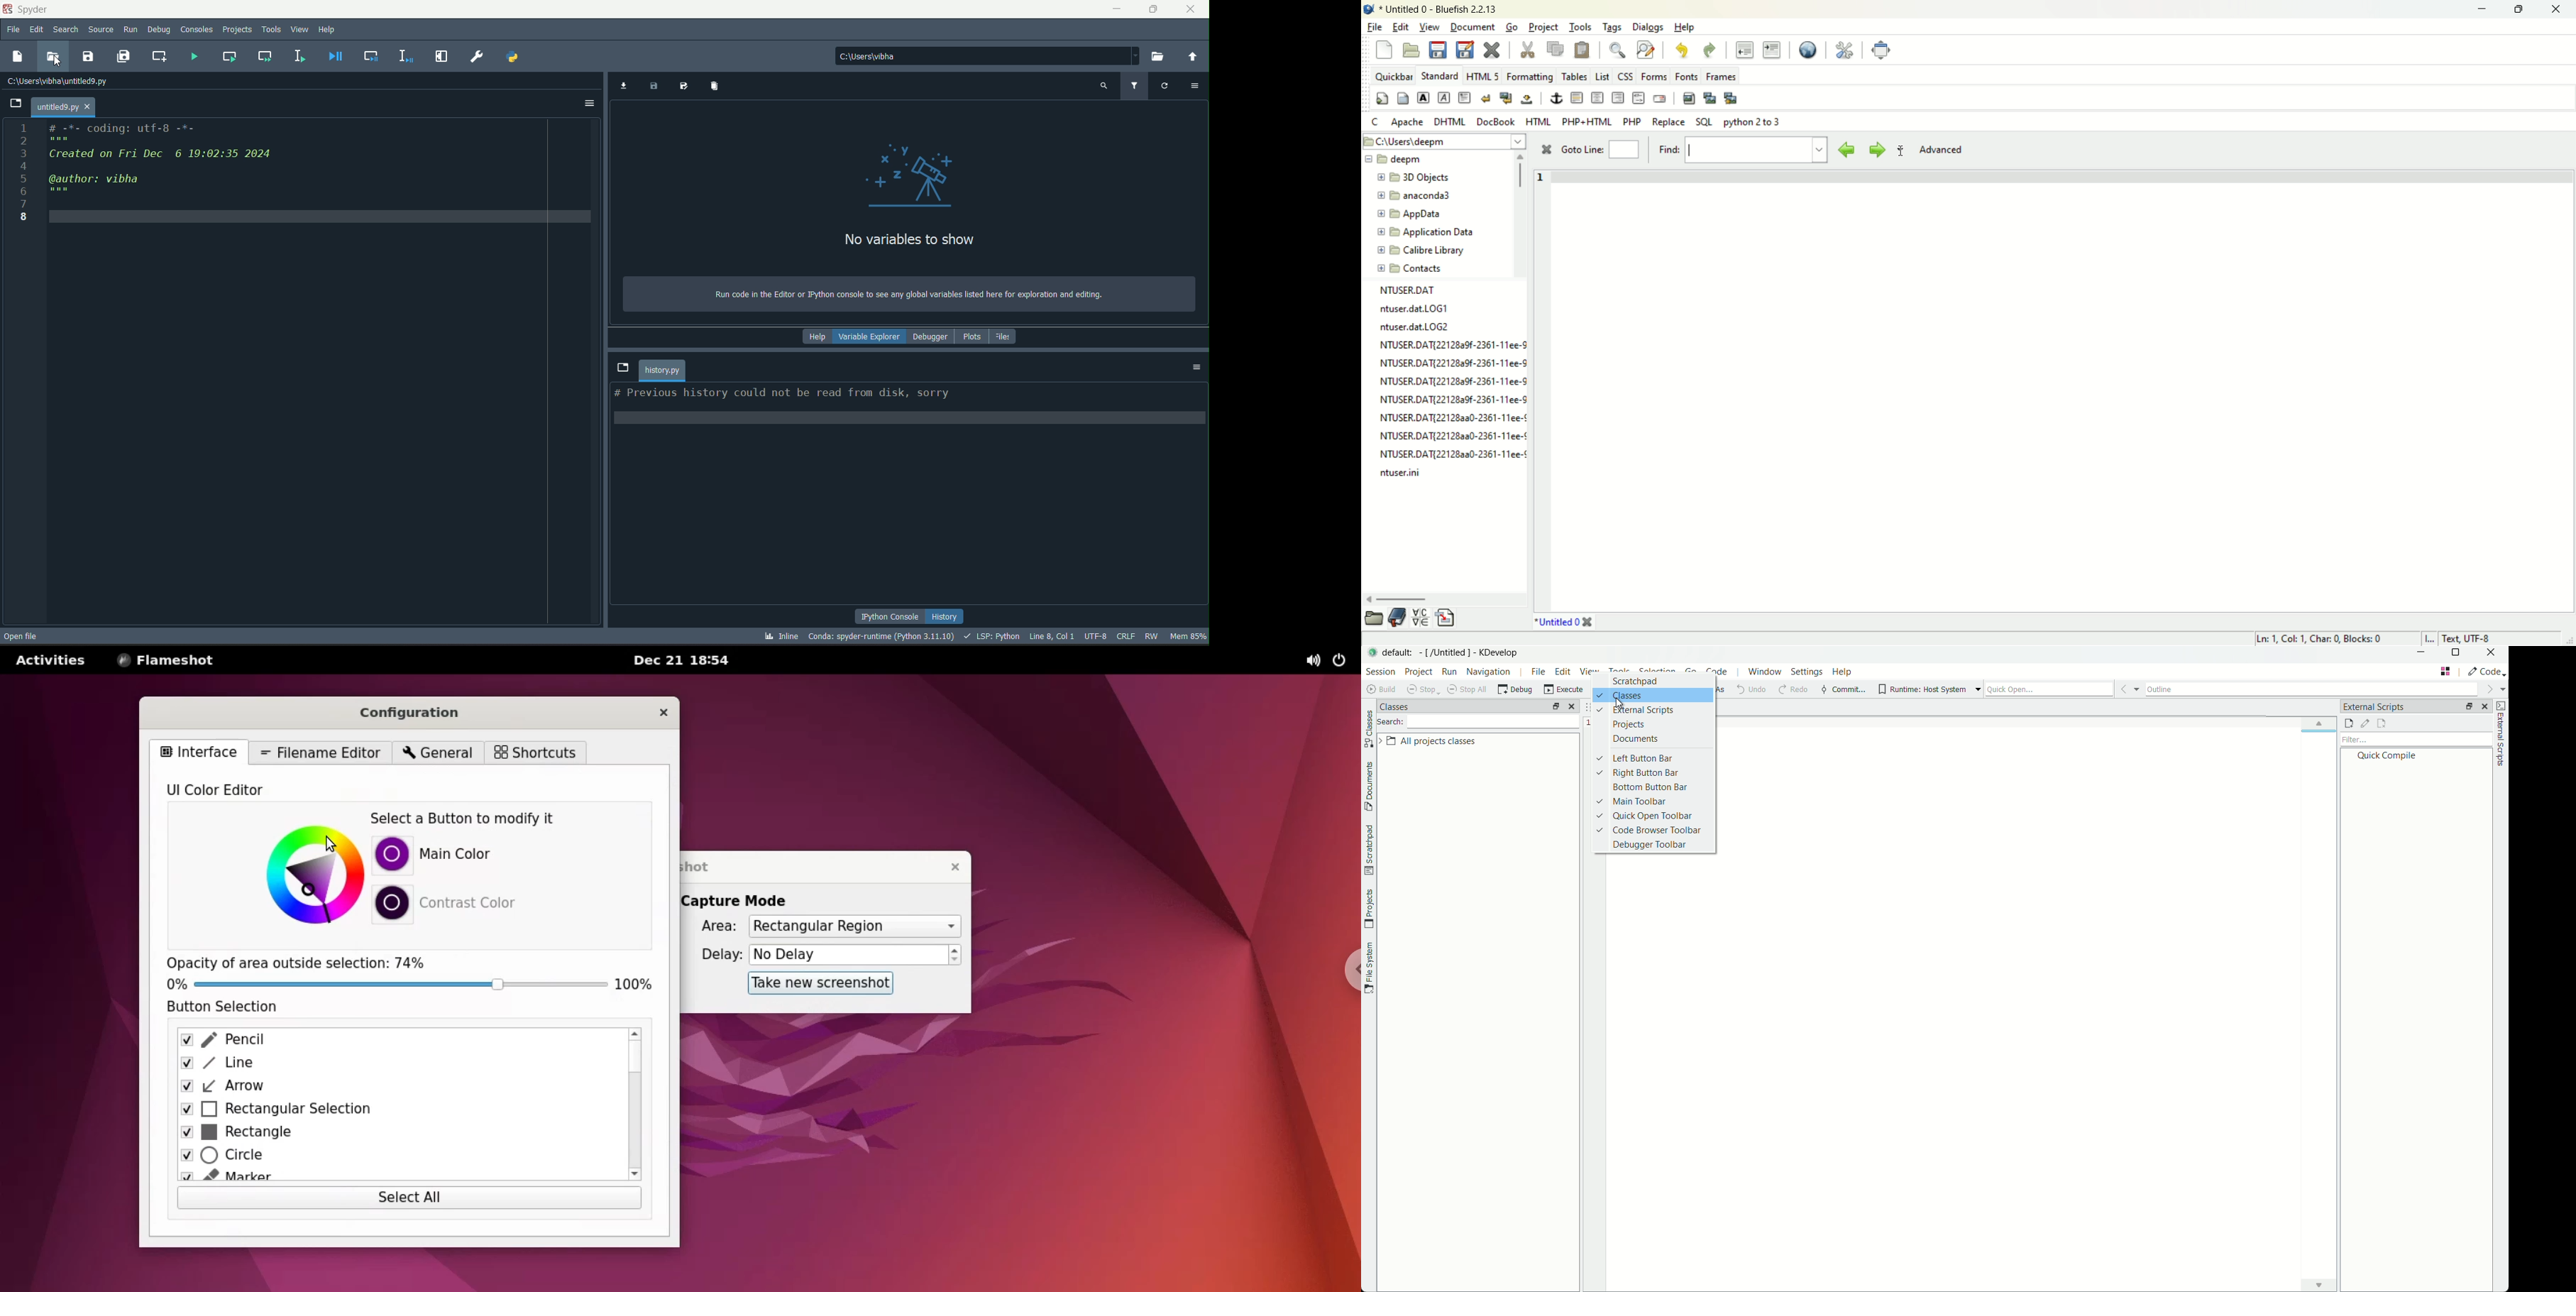 The height and width of the screenshot is (1316, 2576). Describe the element at coordinates (1115, 8) in the screenshot. I see `minimize` at that location.